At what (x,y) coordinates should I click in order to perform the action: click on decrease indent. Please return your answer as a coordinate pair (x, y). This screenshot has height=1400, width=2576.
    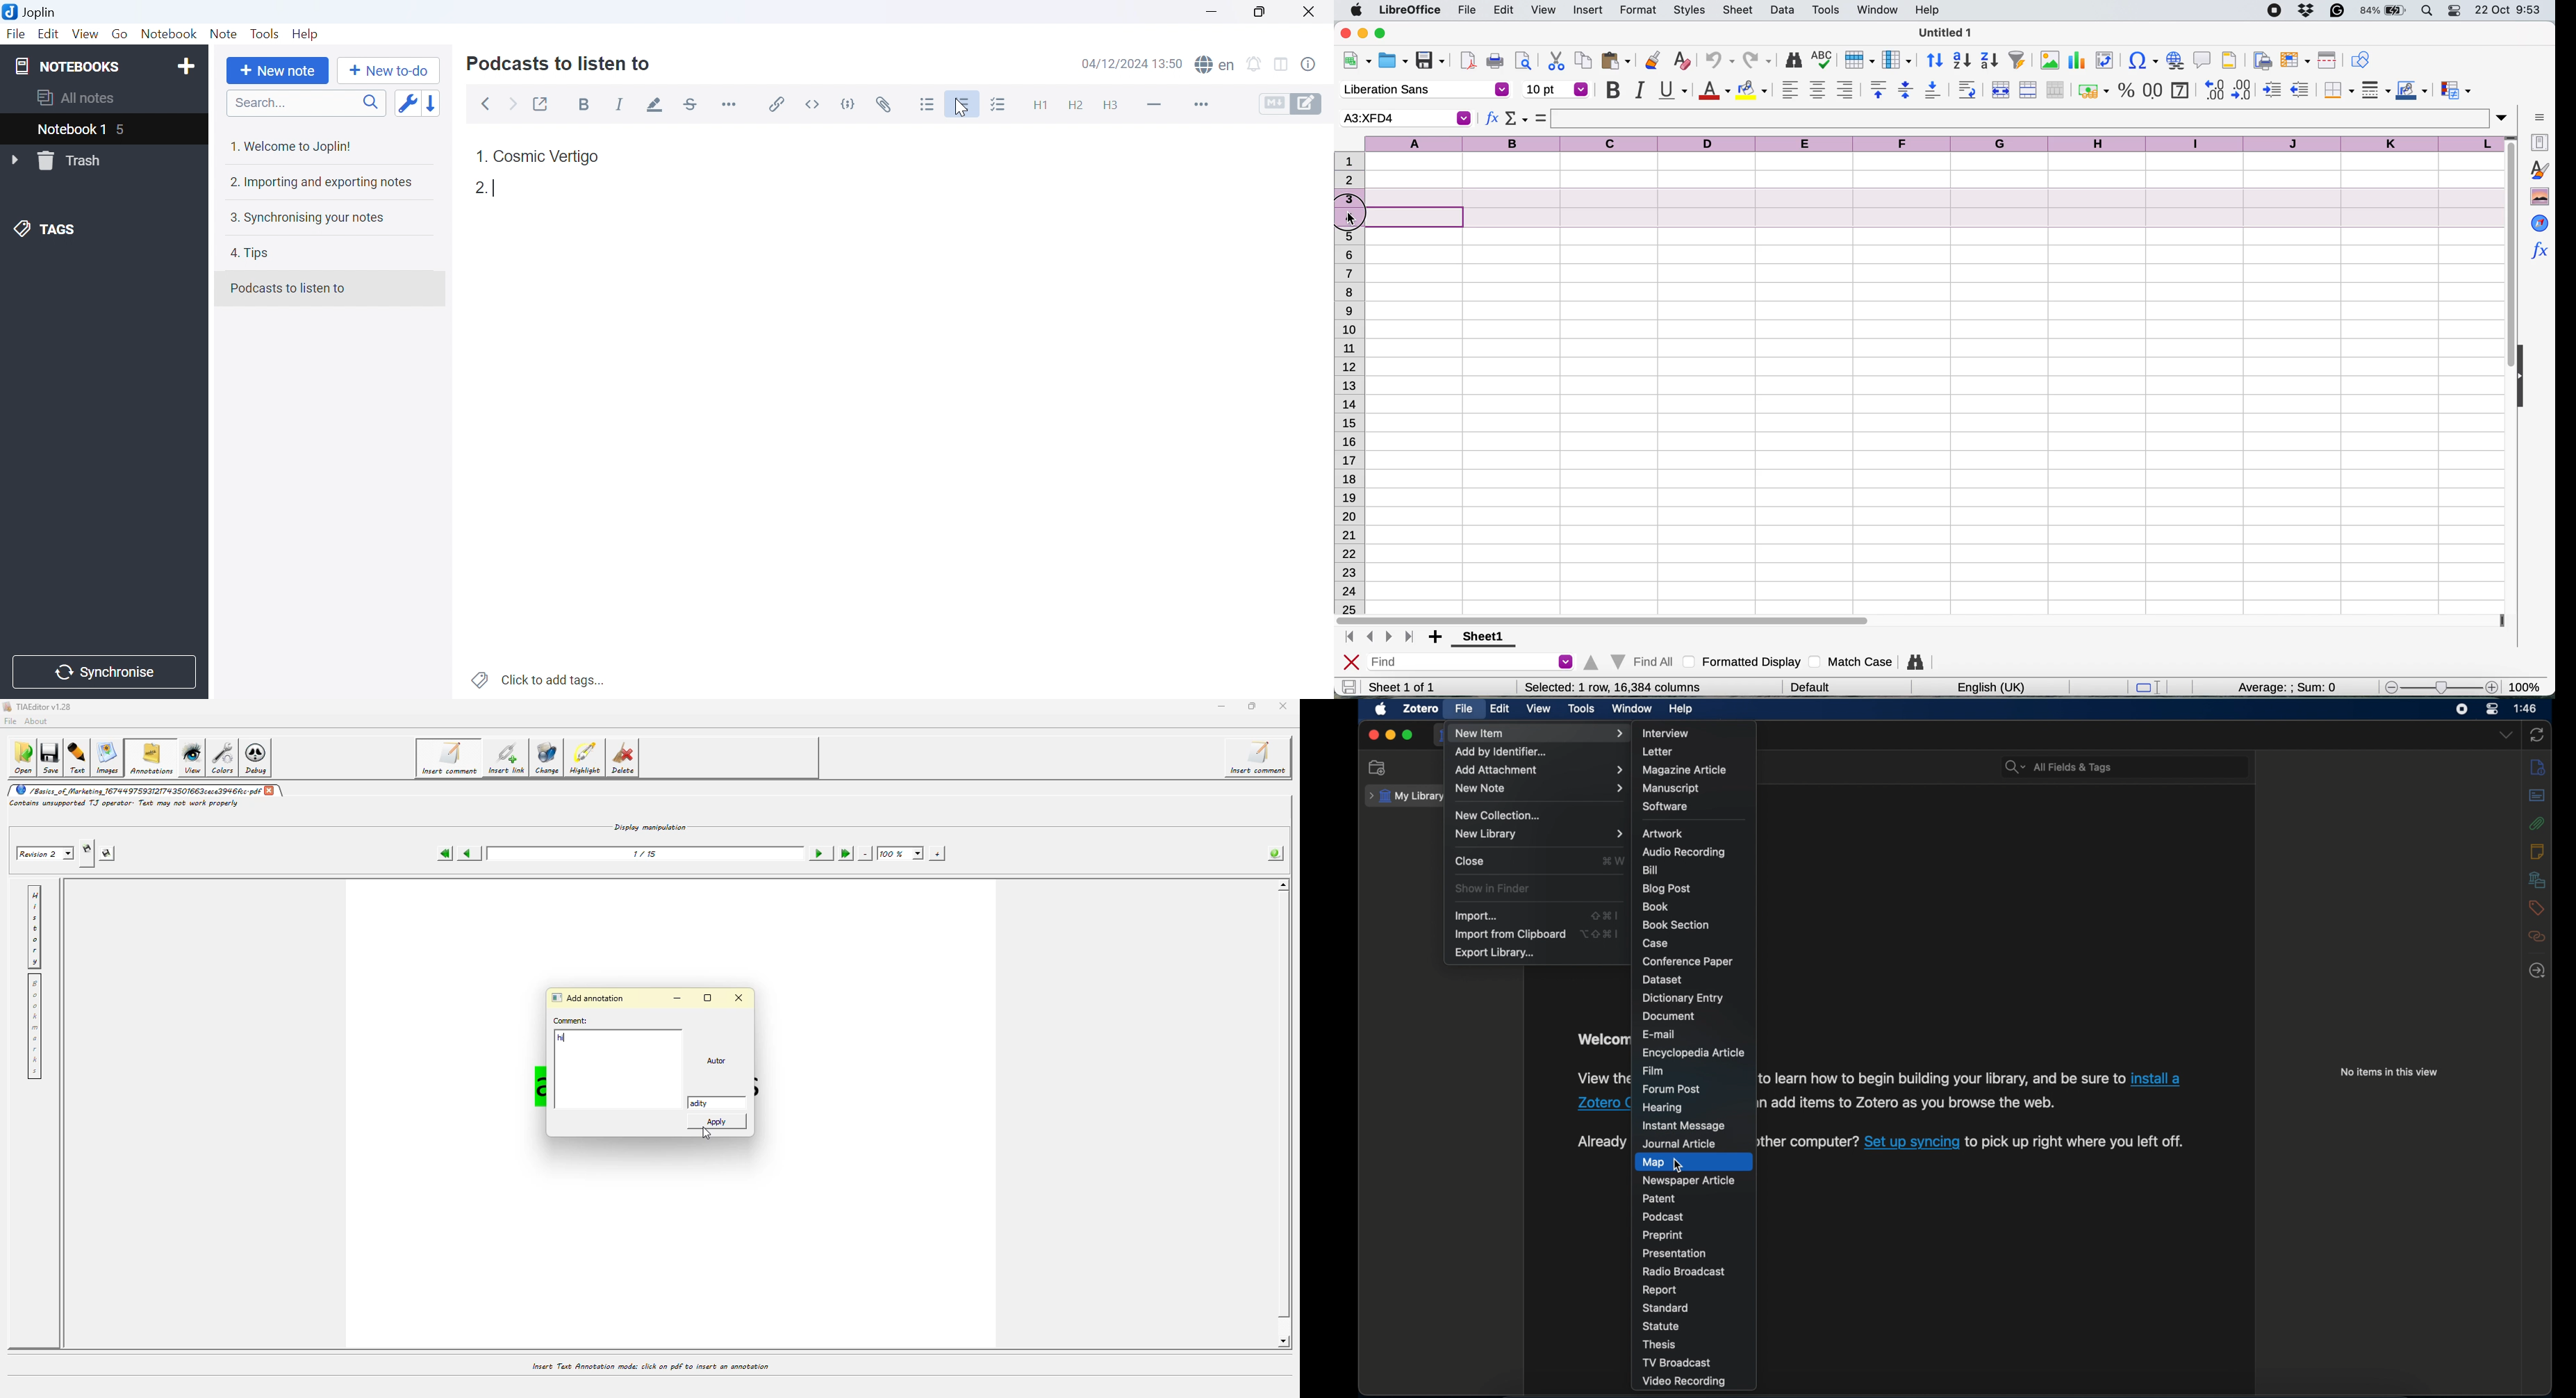
    Looking at the image, I should click on (2302, 89).